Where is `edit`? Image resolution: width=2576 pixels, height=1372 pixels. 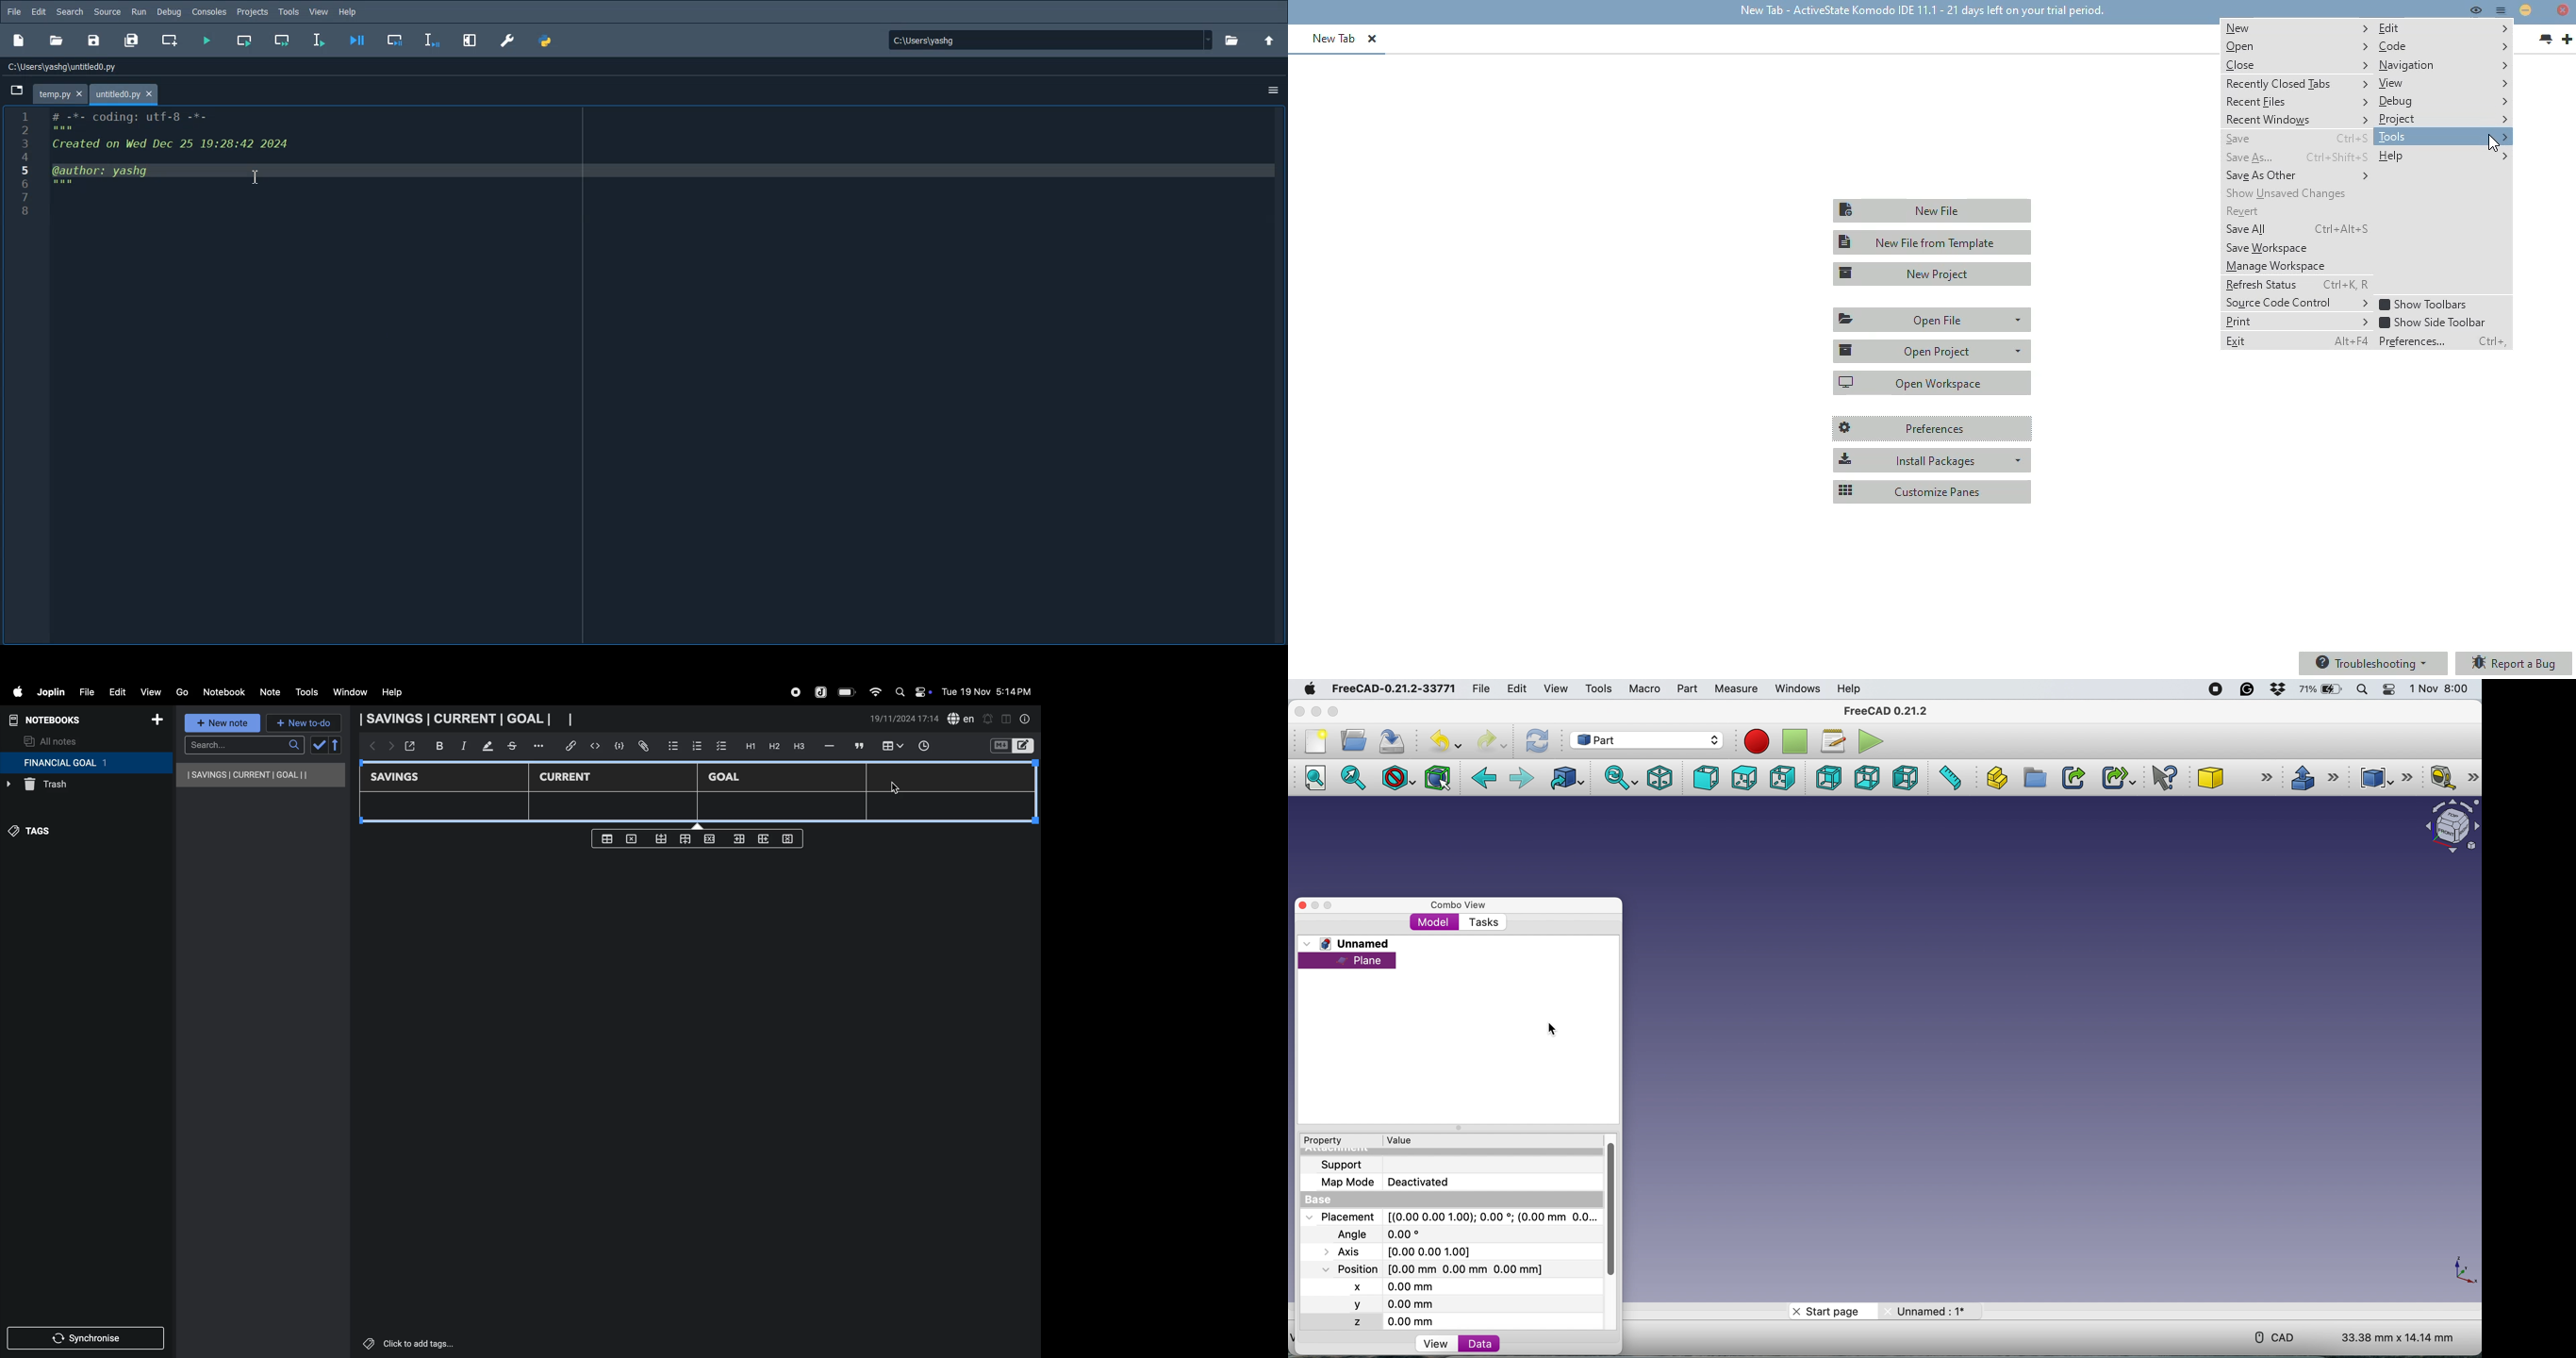 edit is located at coordinates (2444, 28).